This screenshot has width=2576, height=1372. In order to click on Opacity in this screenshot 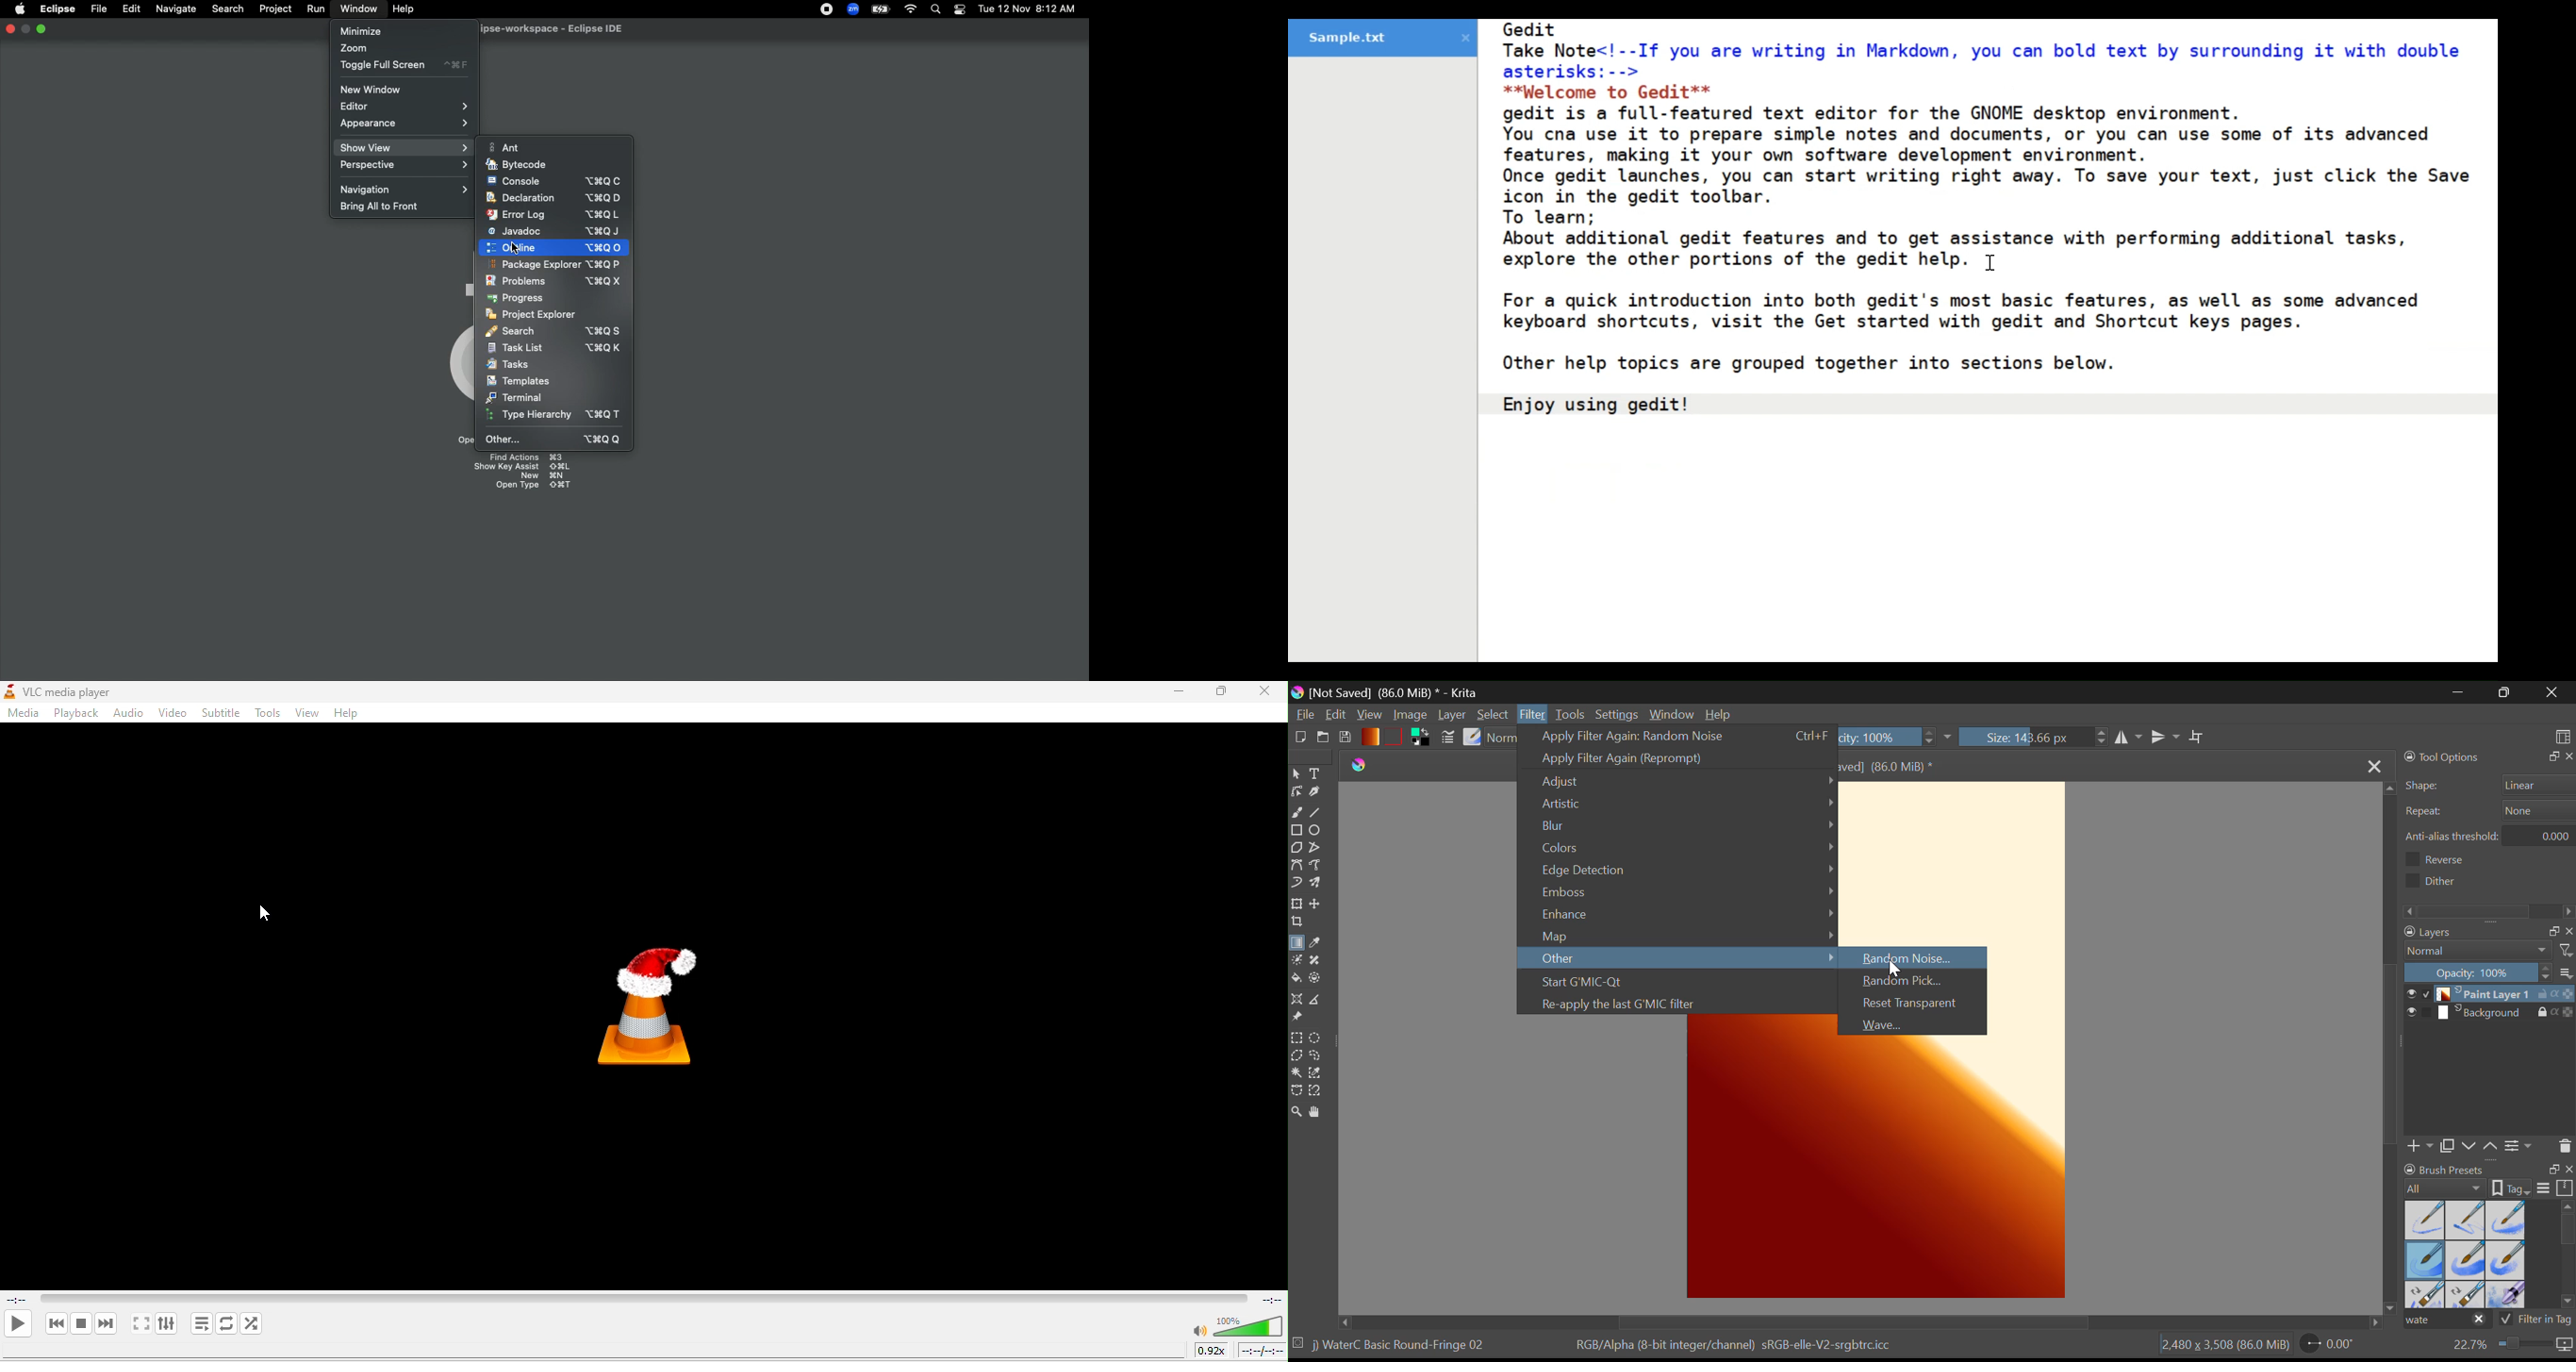, I will do `click(1905, 737)`.